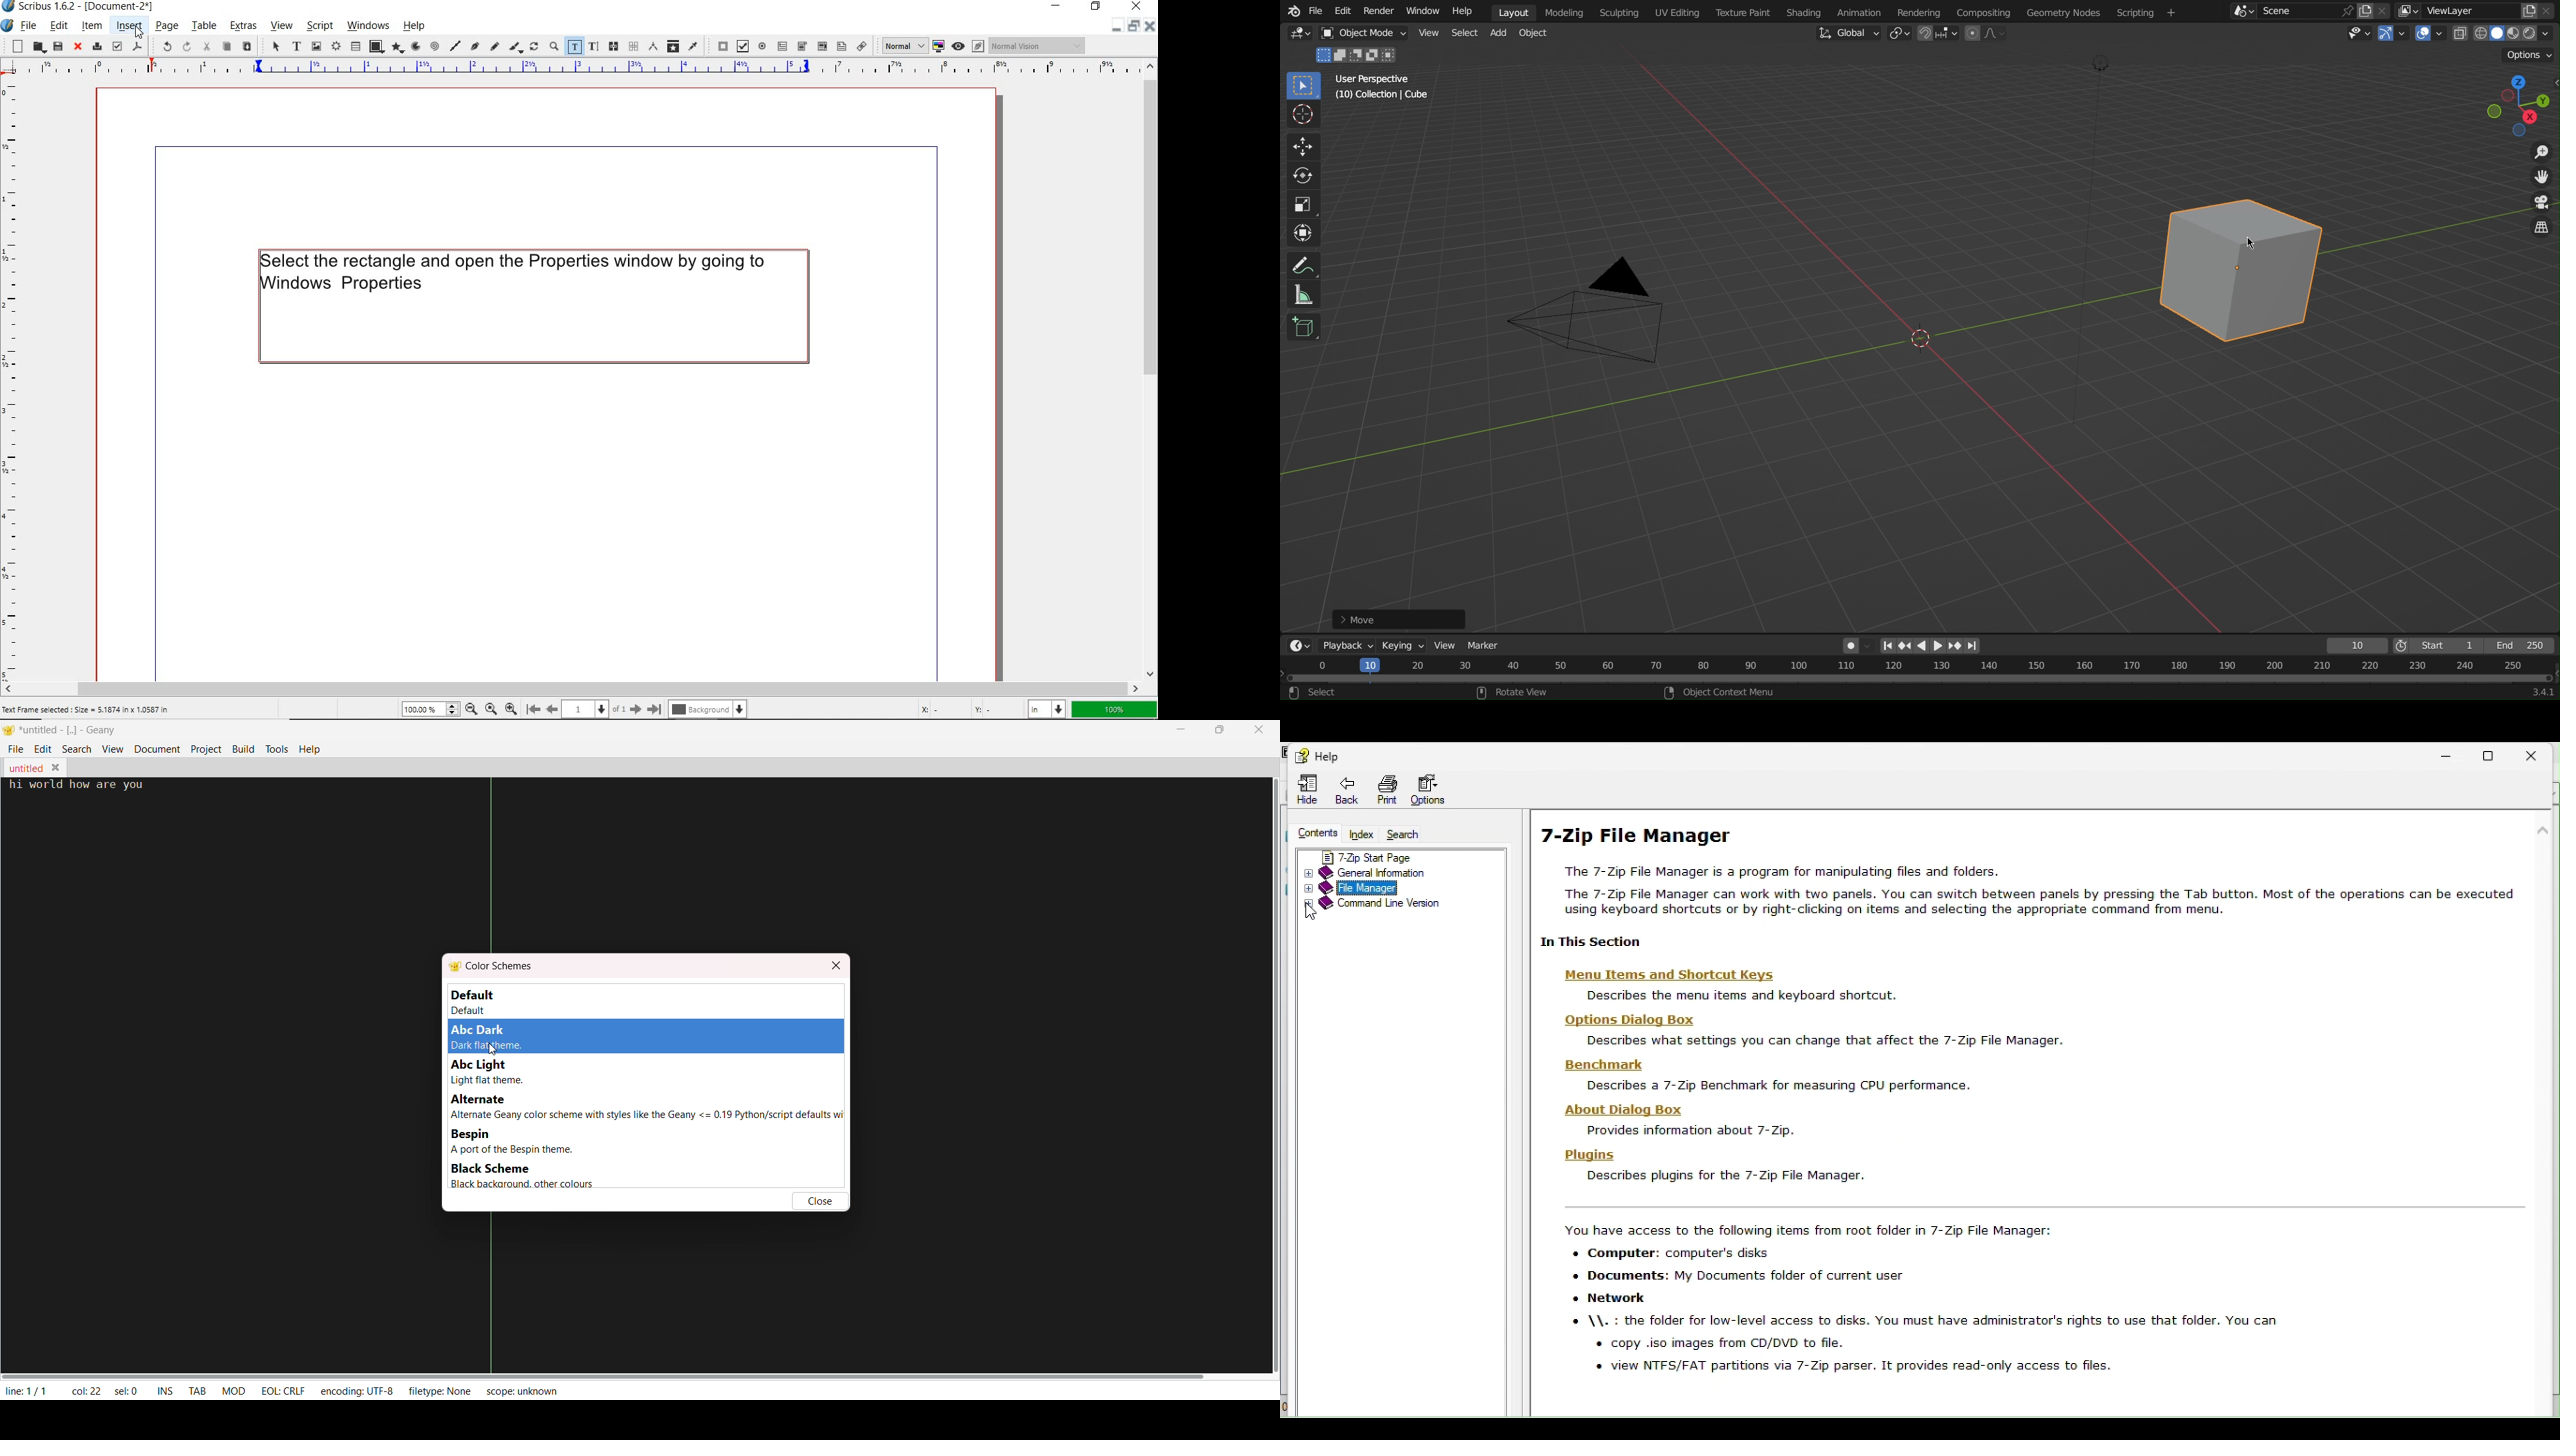  Describe the element at coordinates (1097, 8) in the screenshot. I see `restore` at that location.